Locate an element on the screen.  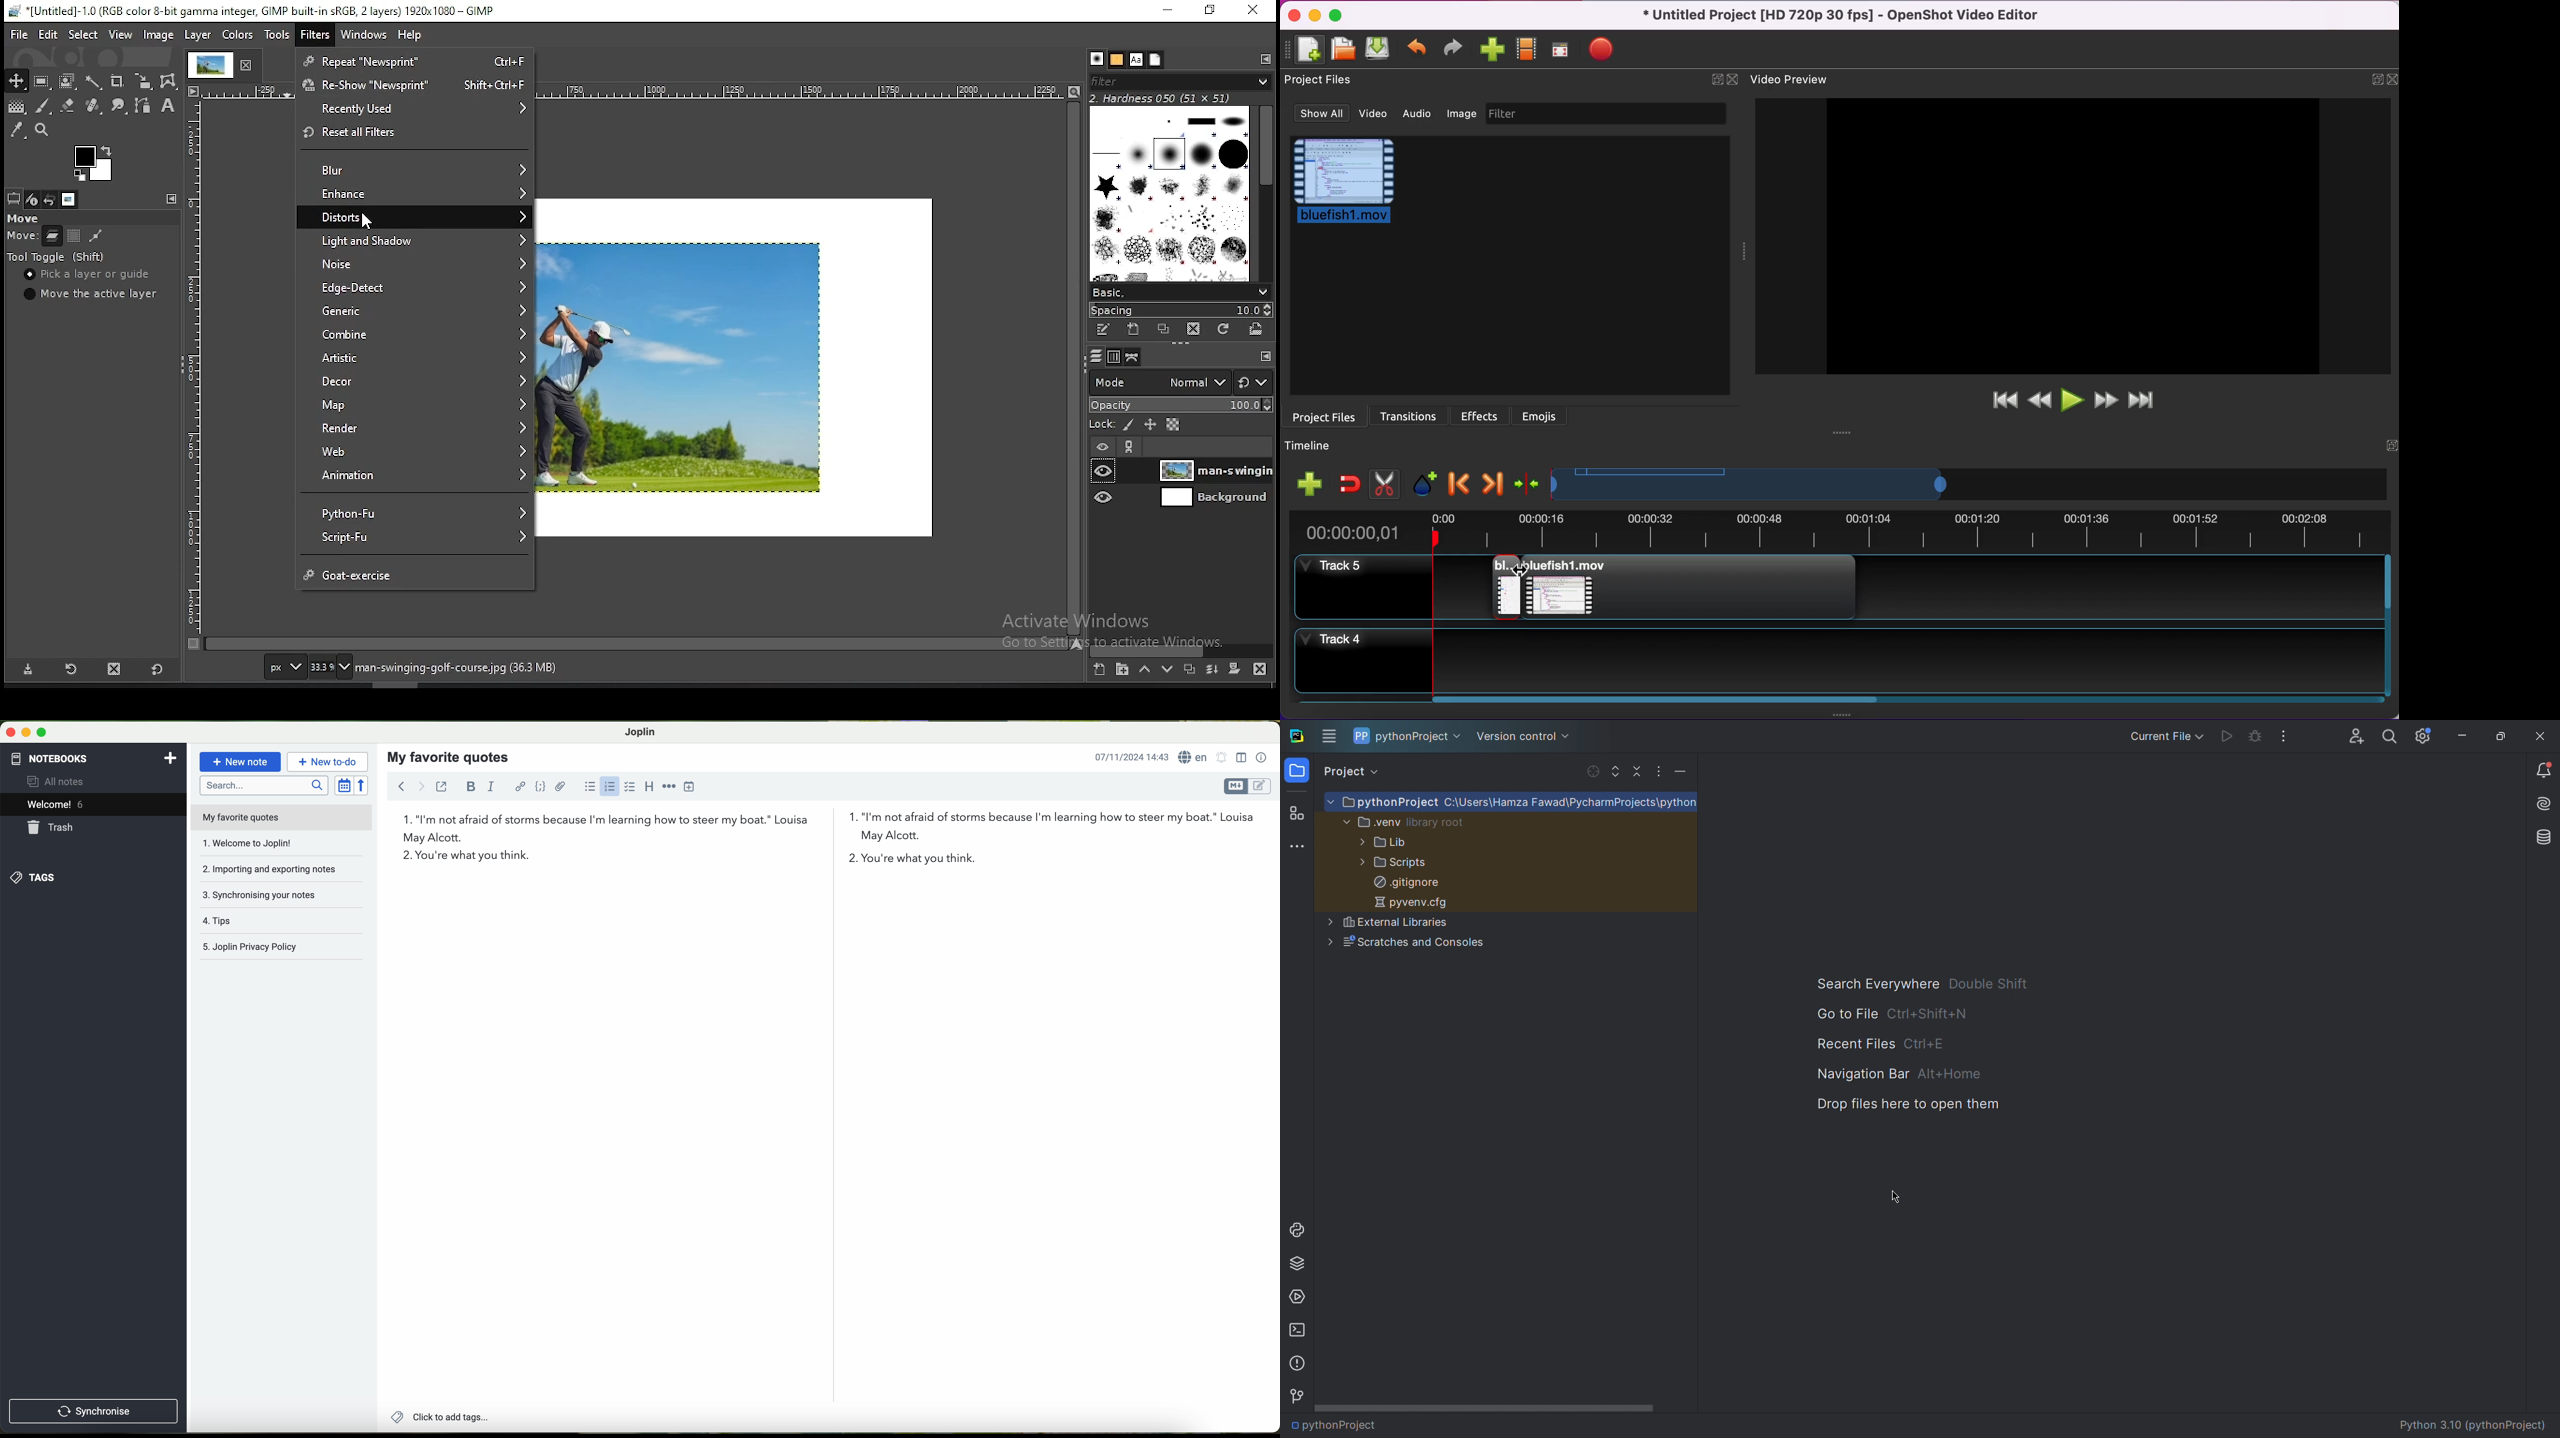
close is located at coordinates (1734, 79).